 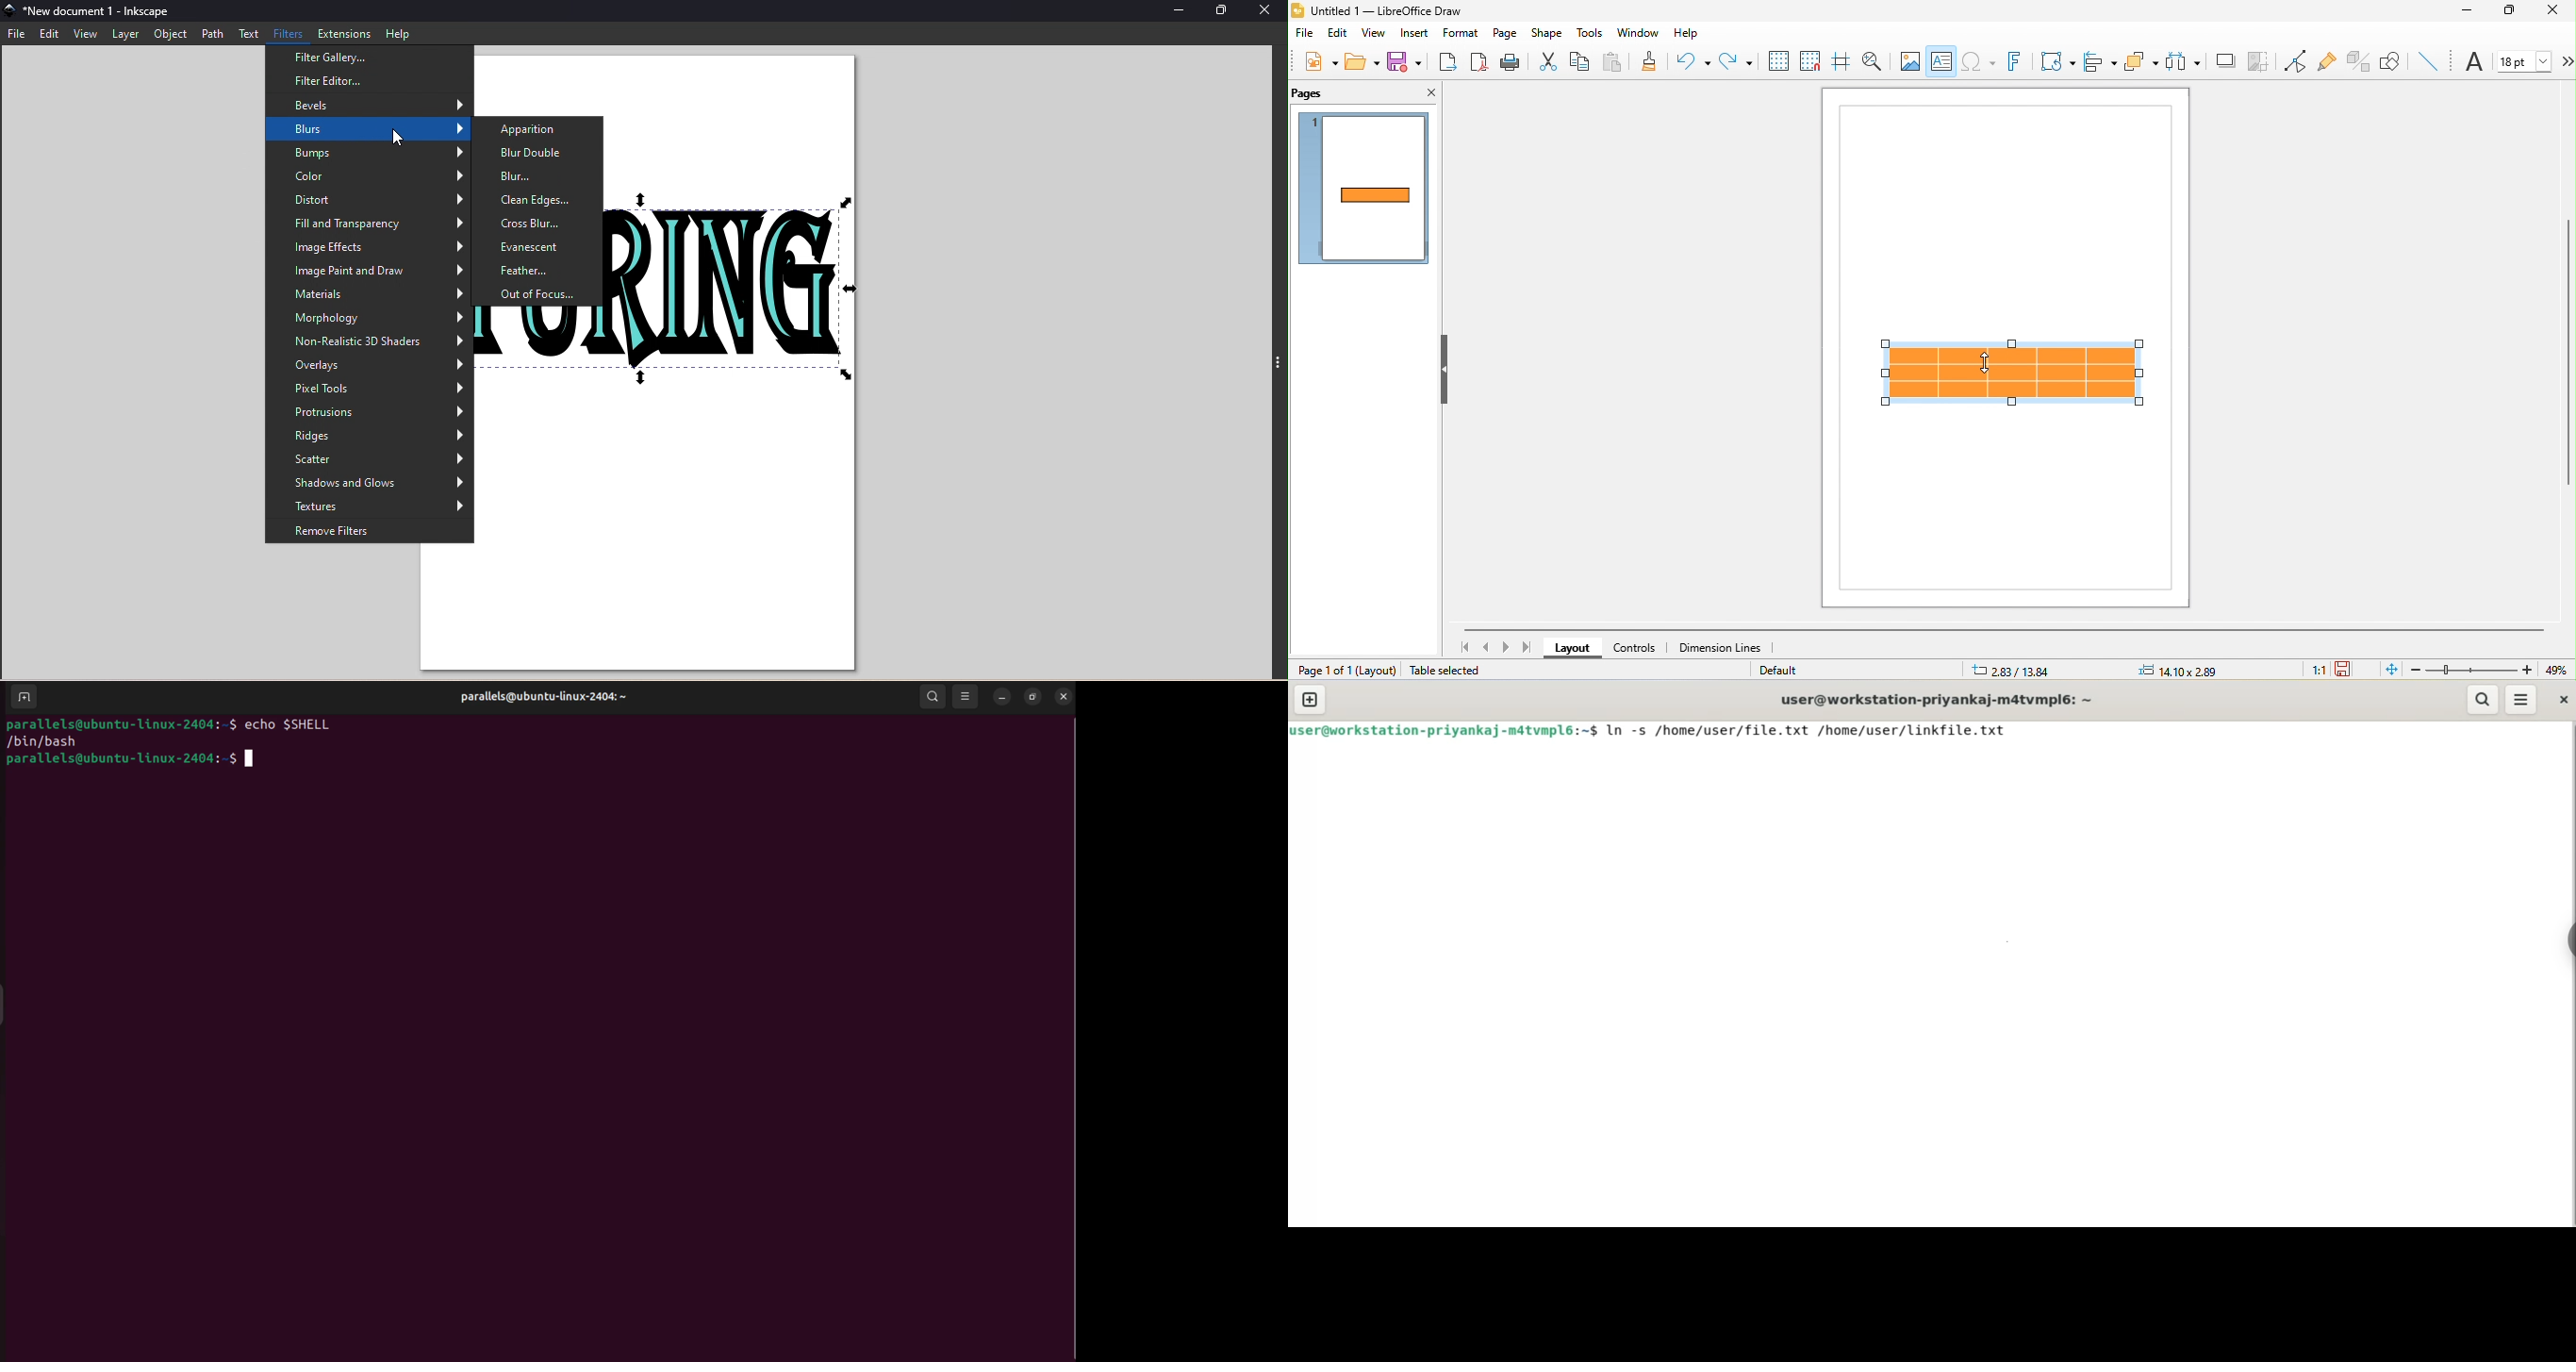 I want to click on gluepoint function, so click(x=2329, y=61).